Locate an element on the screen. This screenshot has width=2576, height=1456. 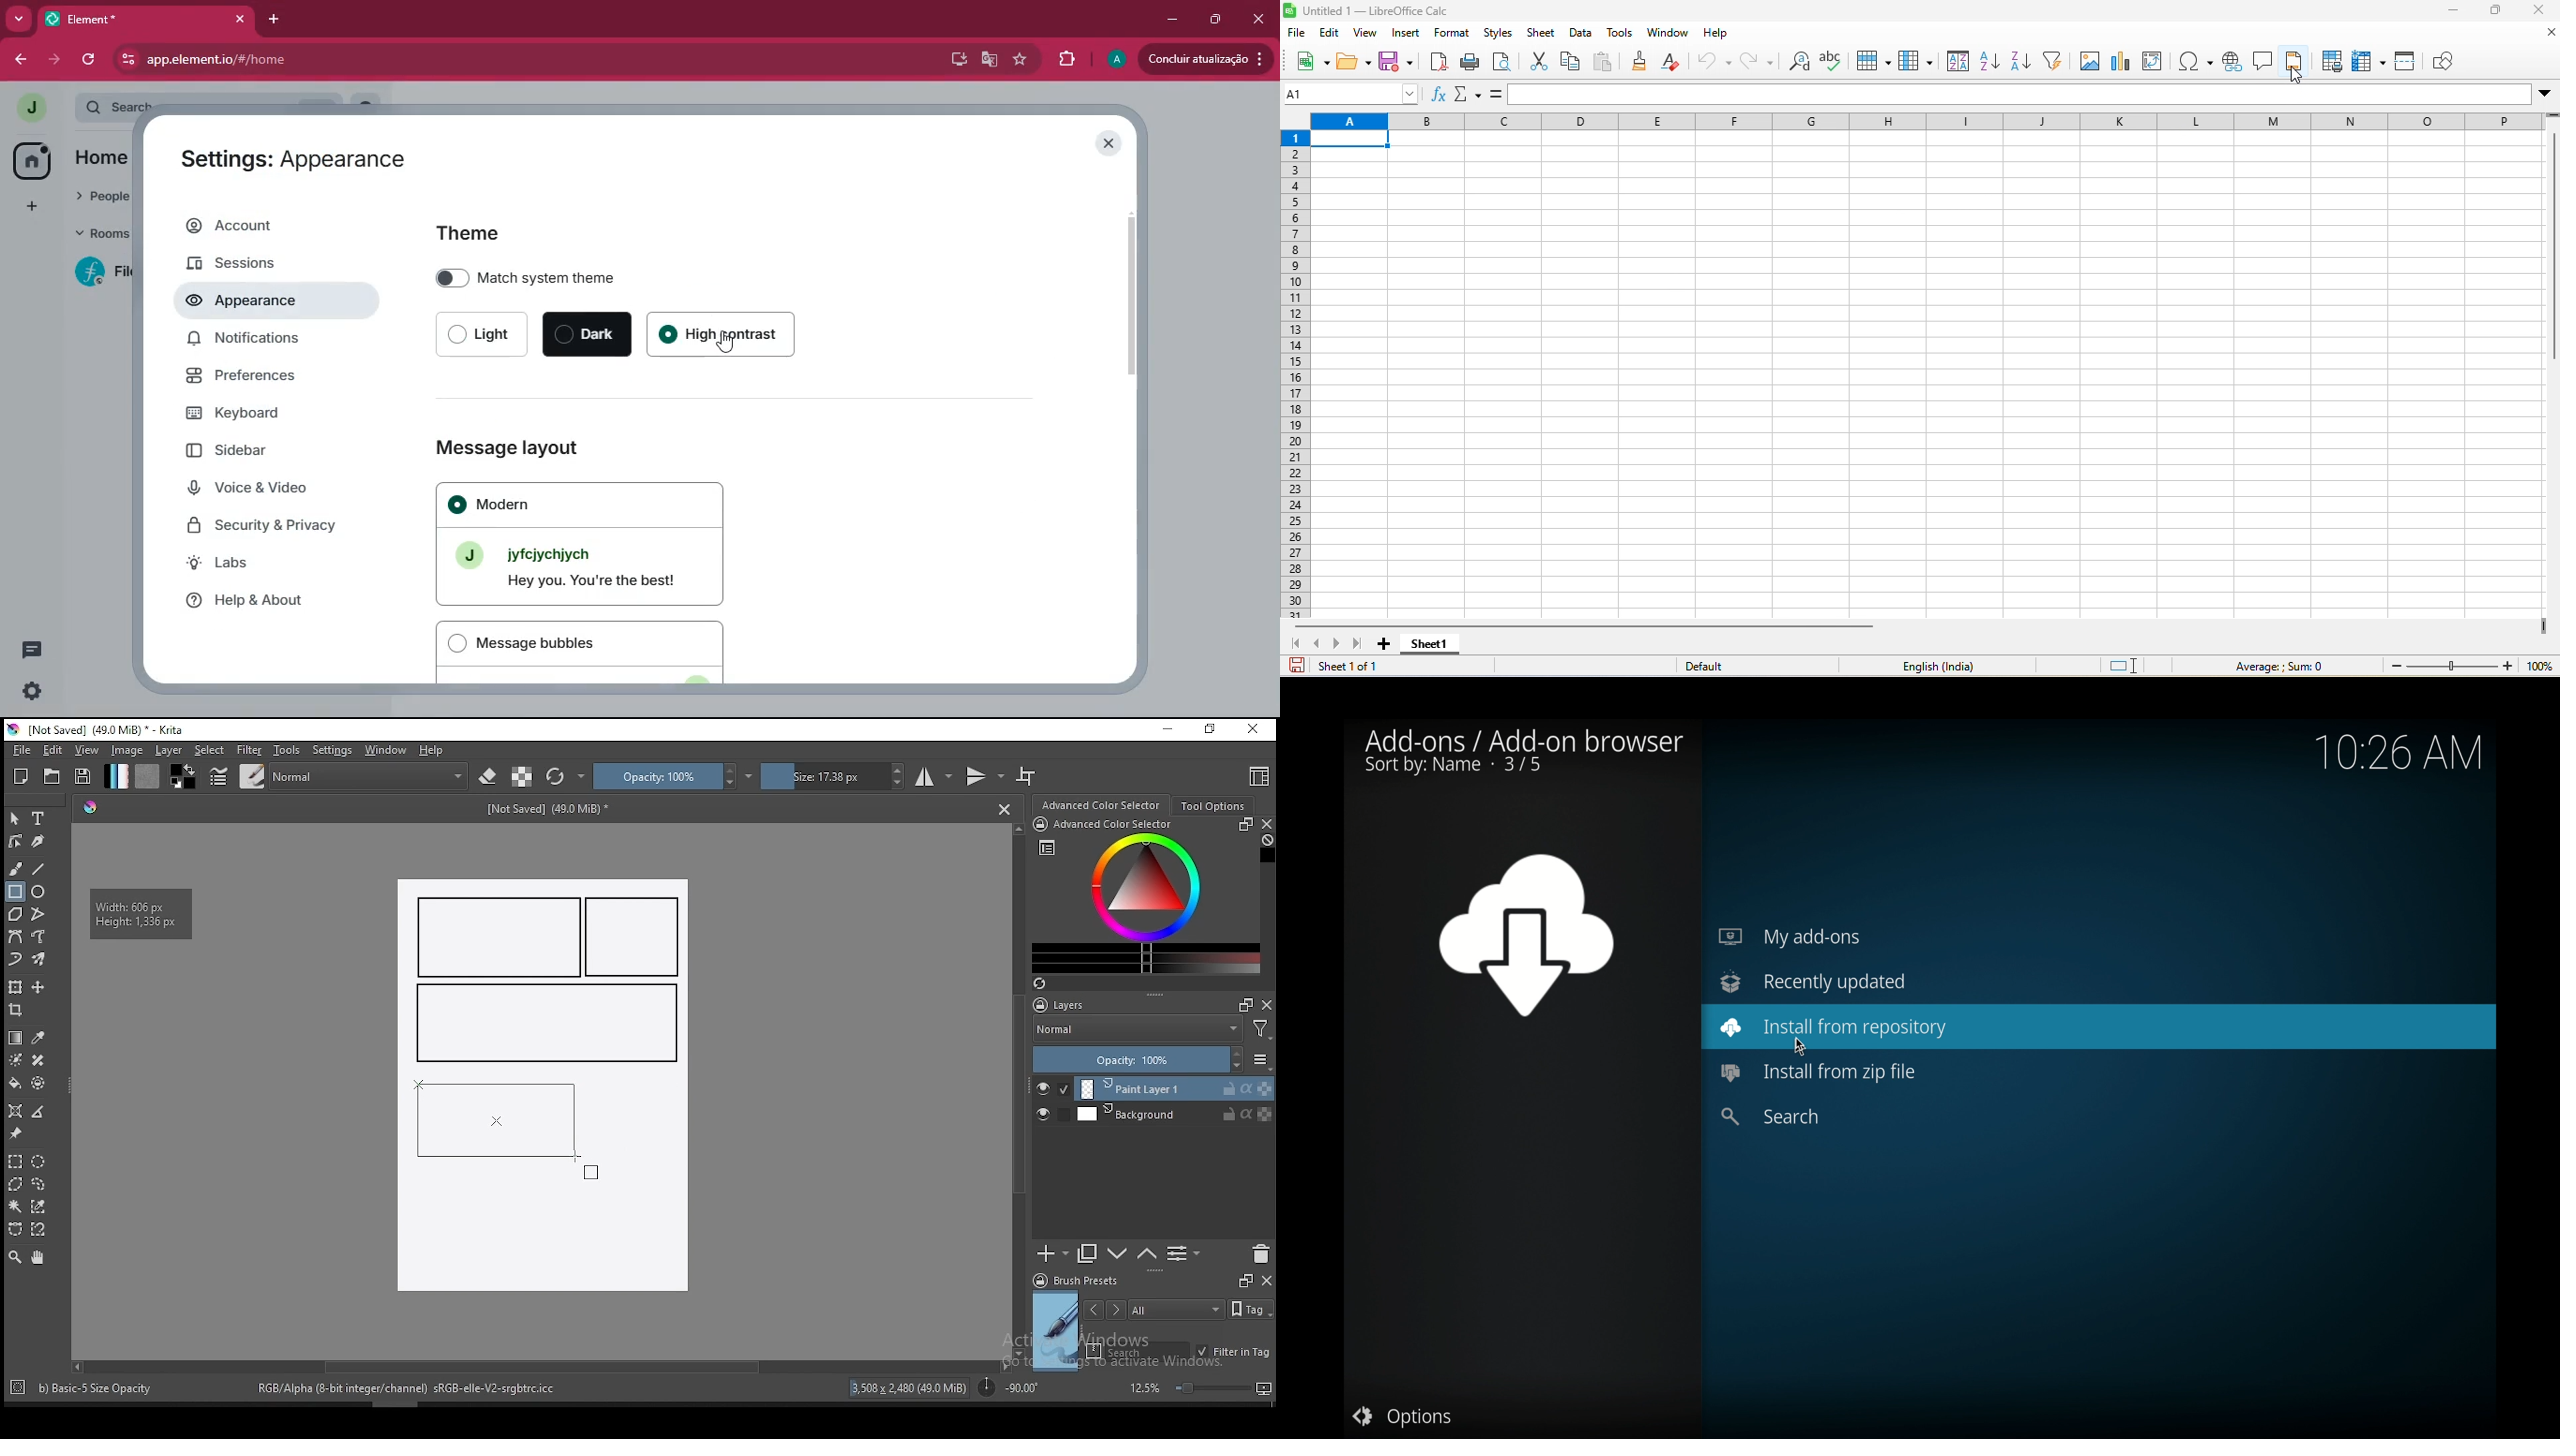
standard selection is located at coordinates (2126, 665).